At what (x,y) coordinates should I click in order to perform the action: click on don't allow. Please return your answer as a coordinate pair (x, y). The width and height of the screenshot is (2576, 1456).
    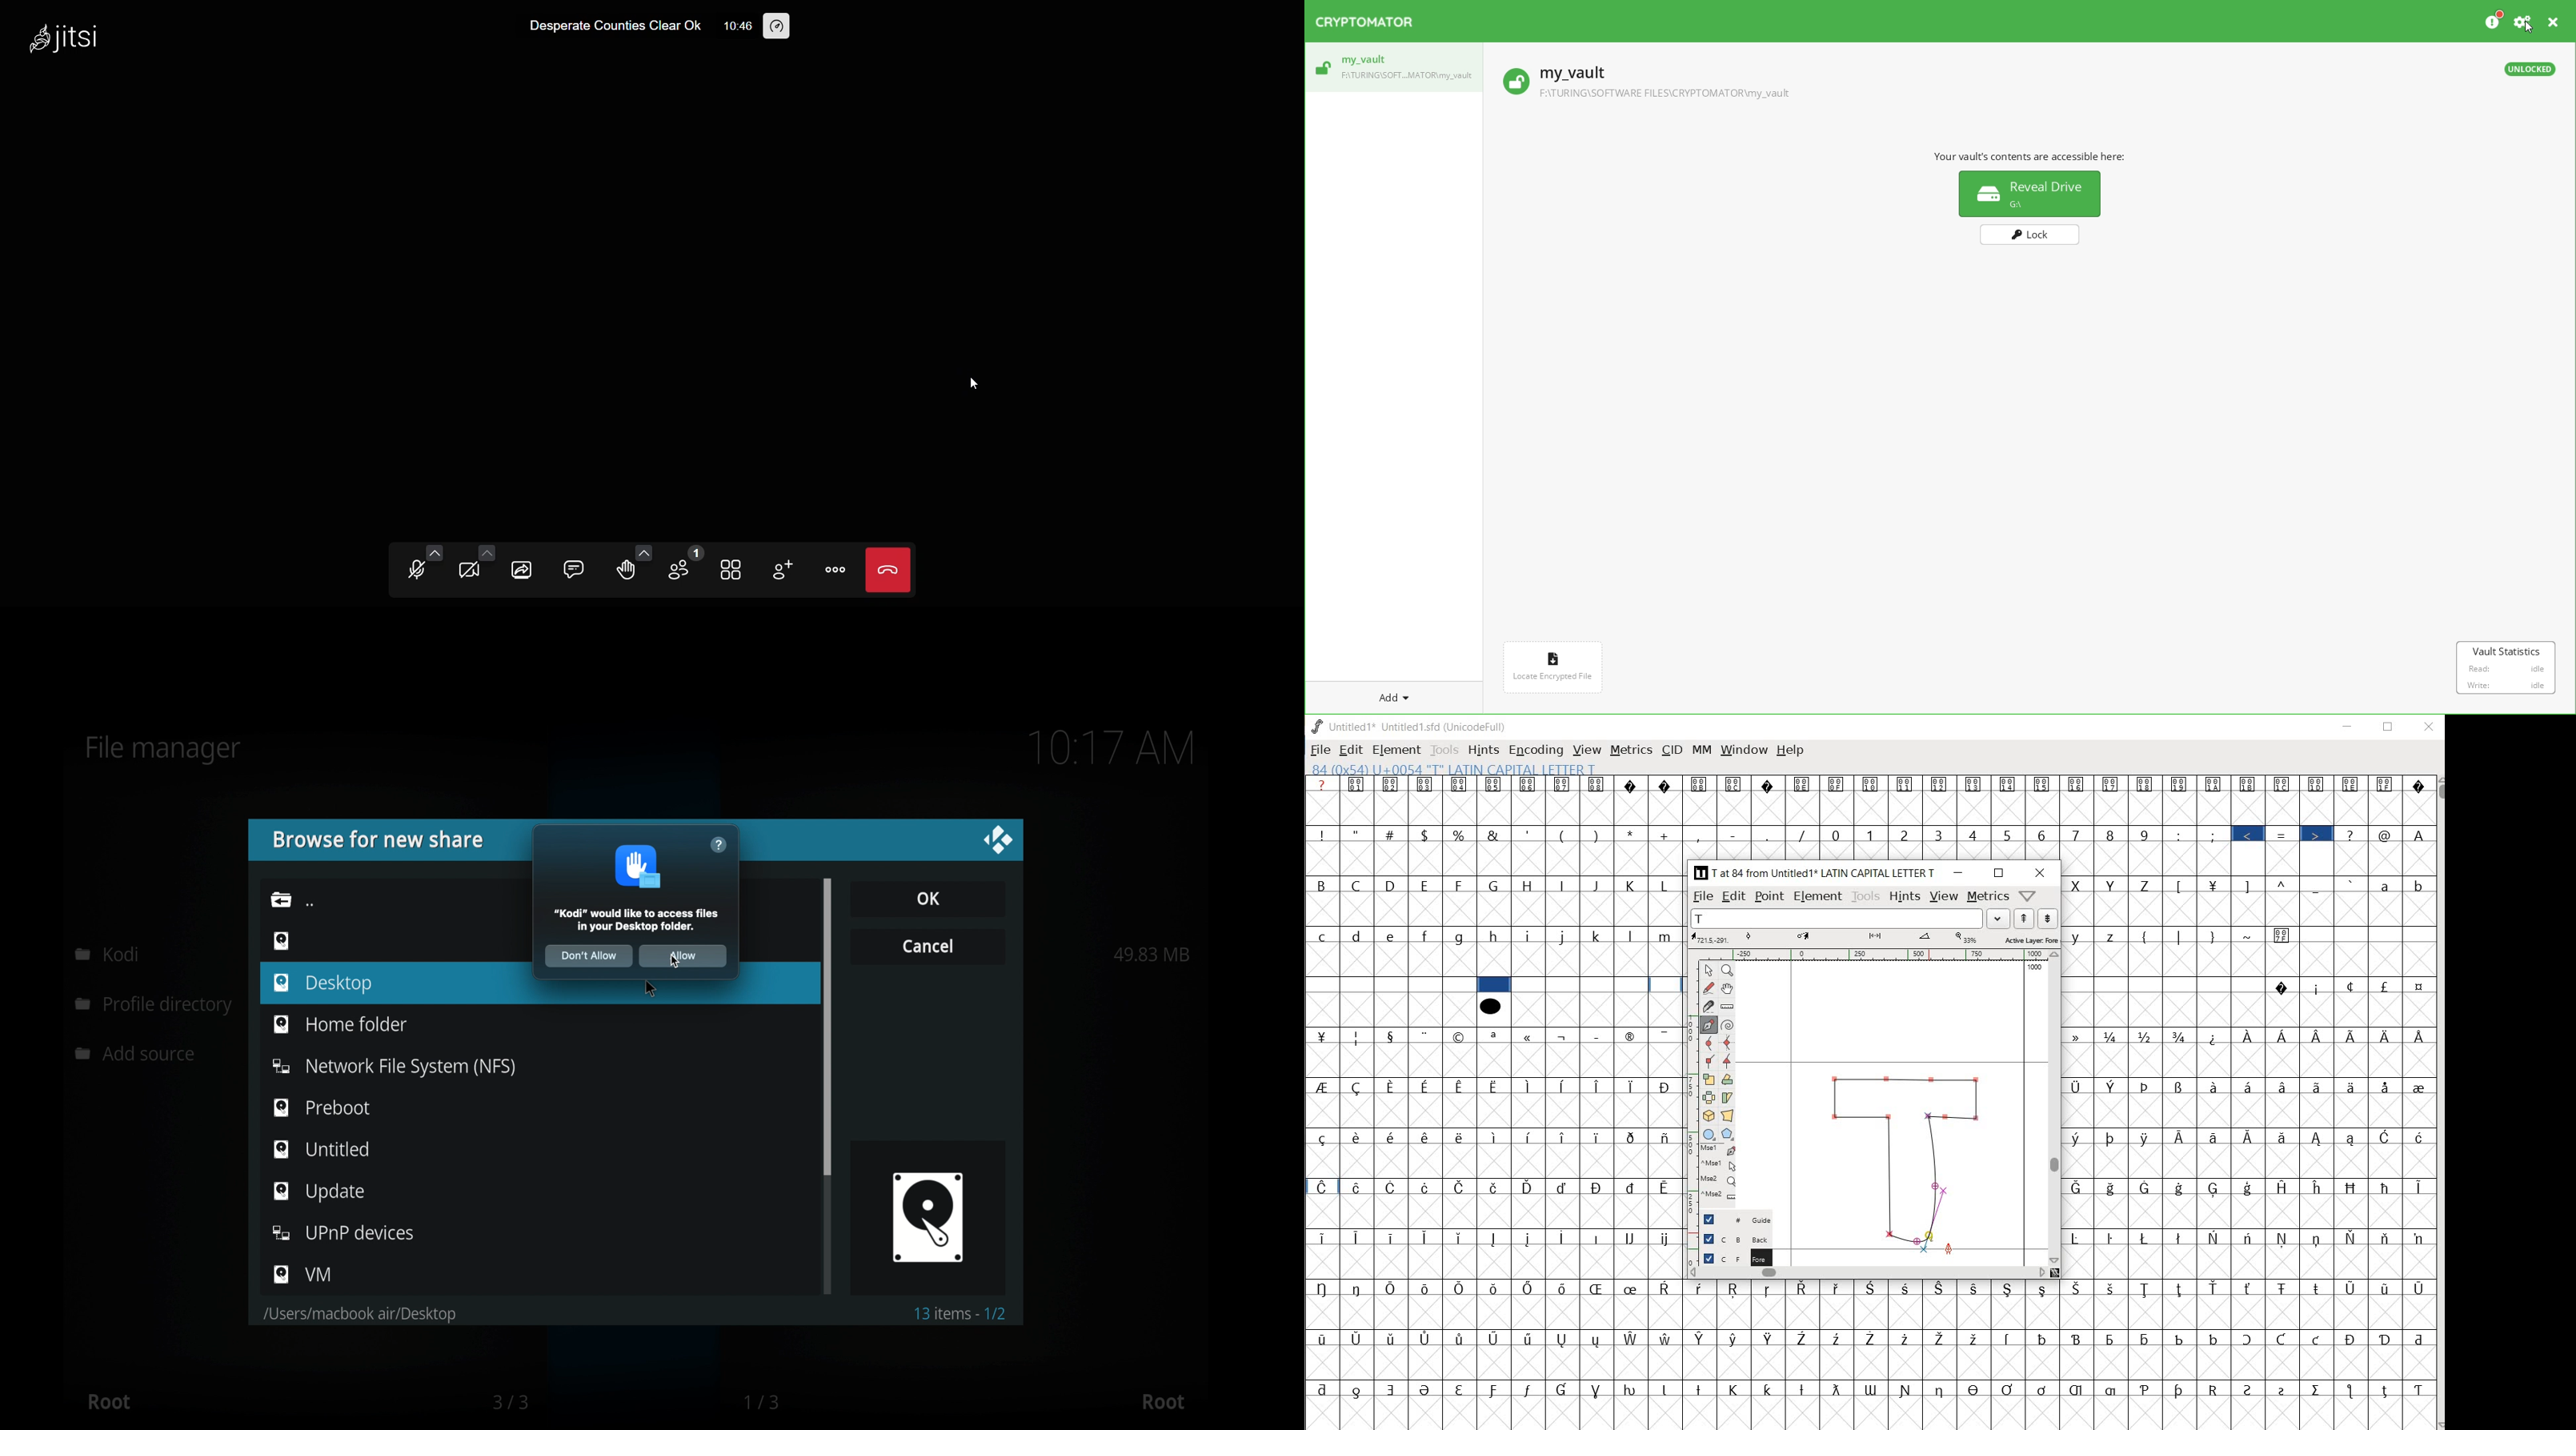
    Looking at the image, I should click on (588, 956).